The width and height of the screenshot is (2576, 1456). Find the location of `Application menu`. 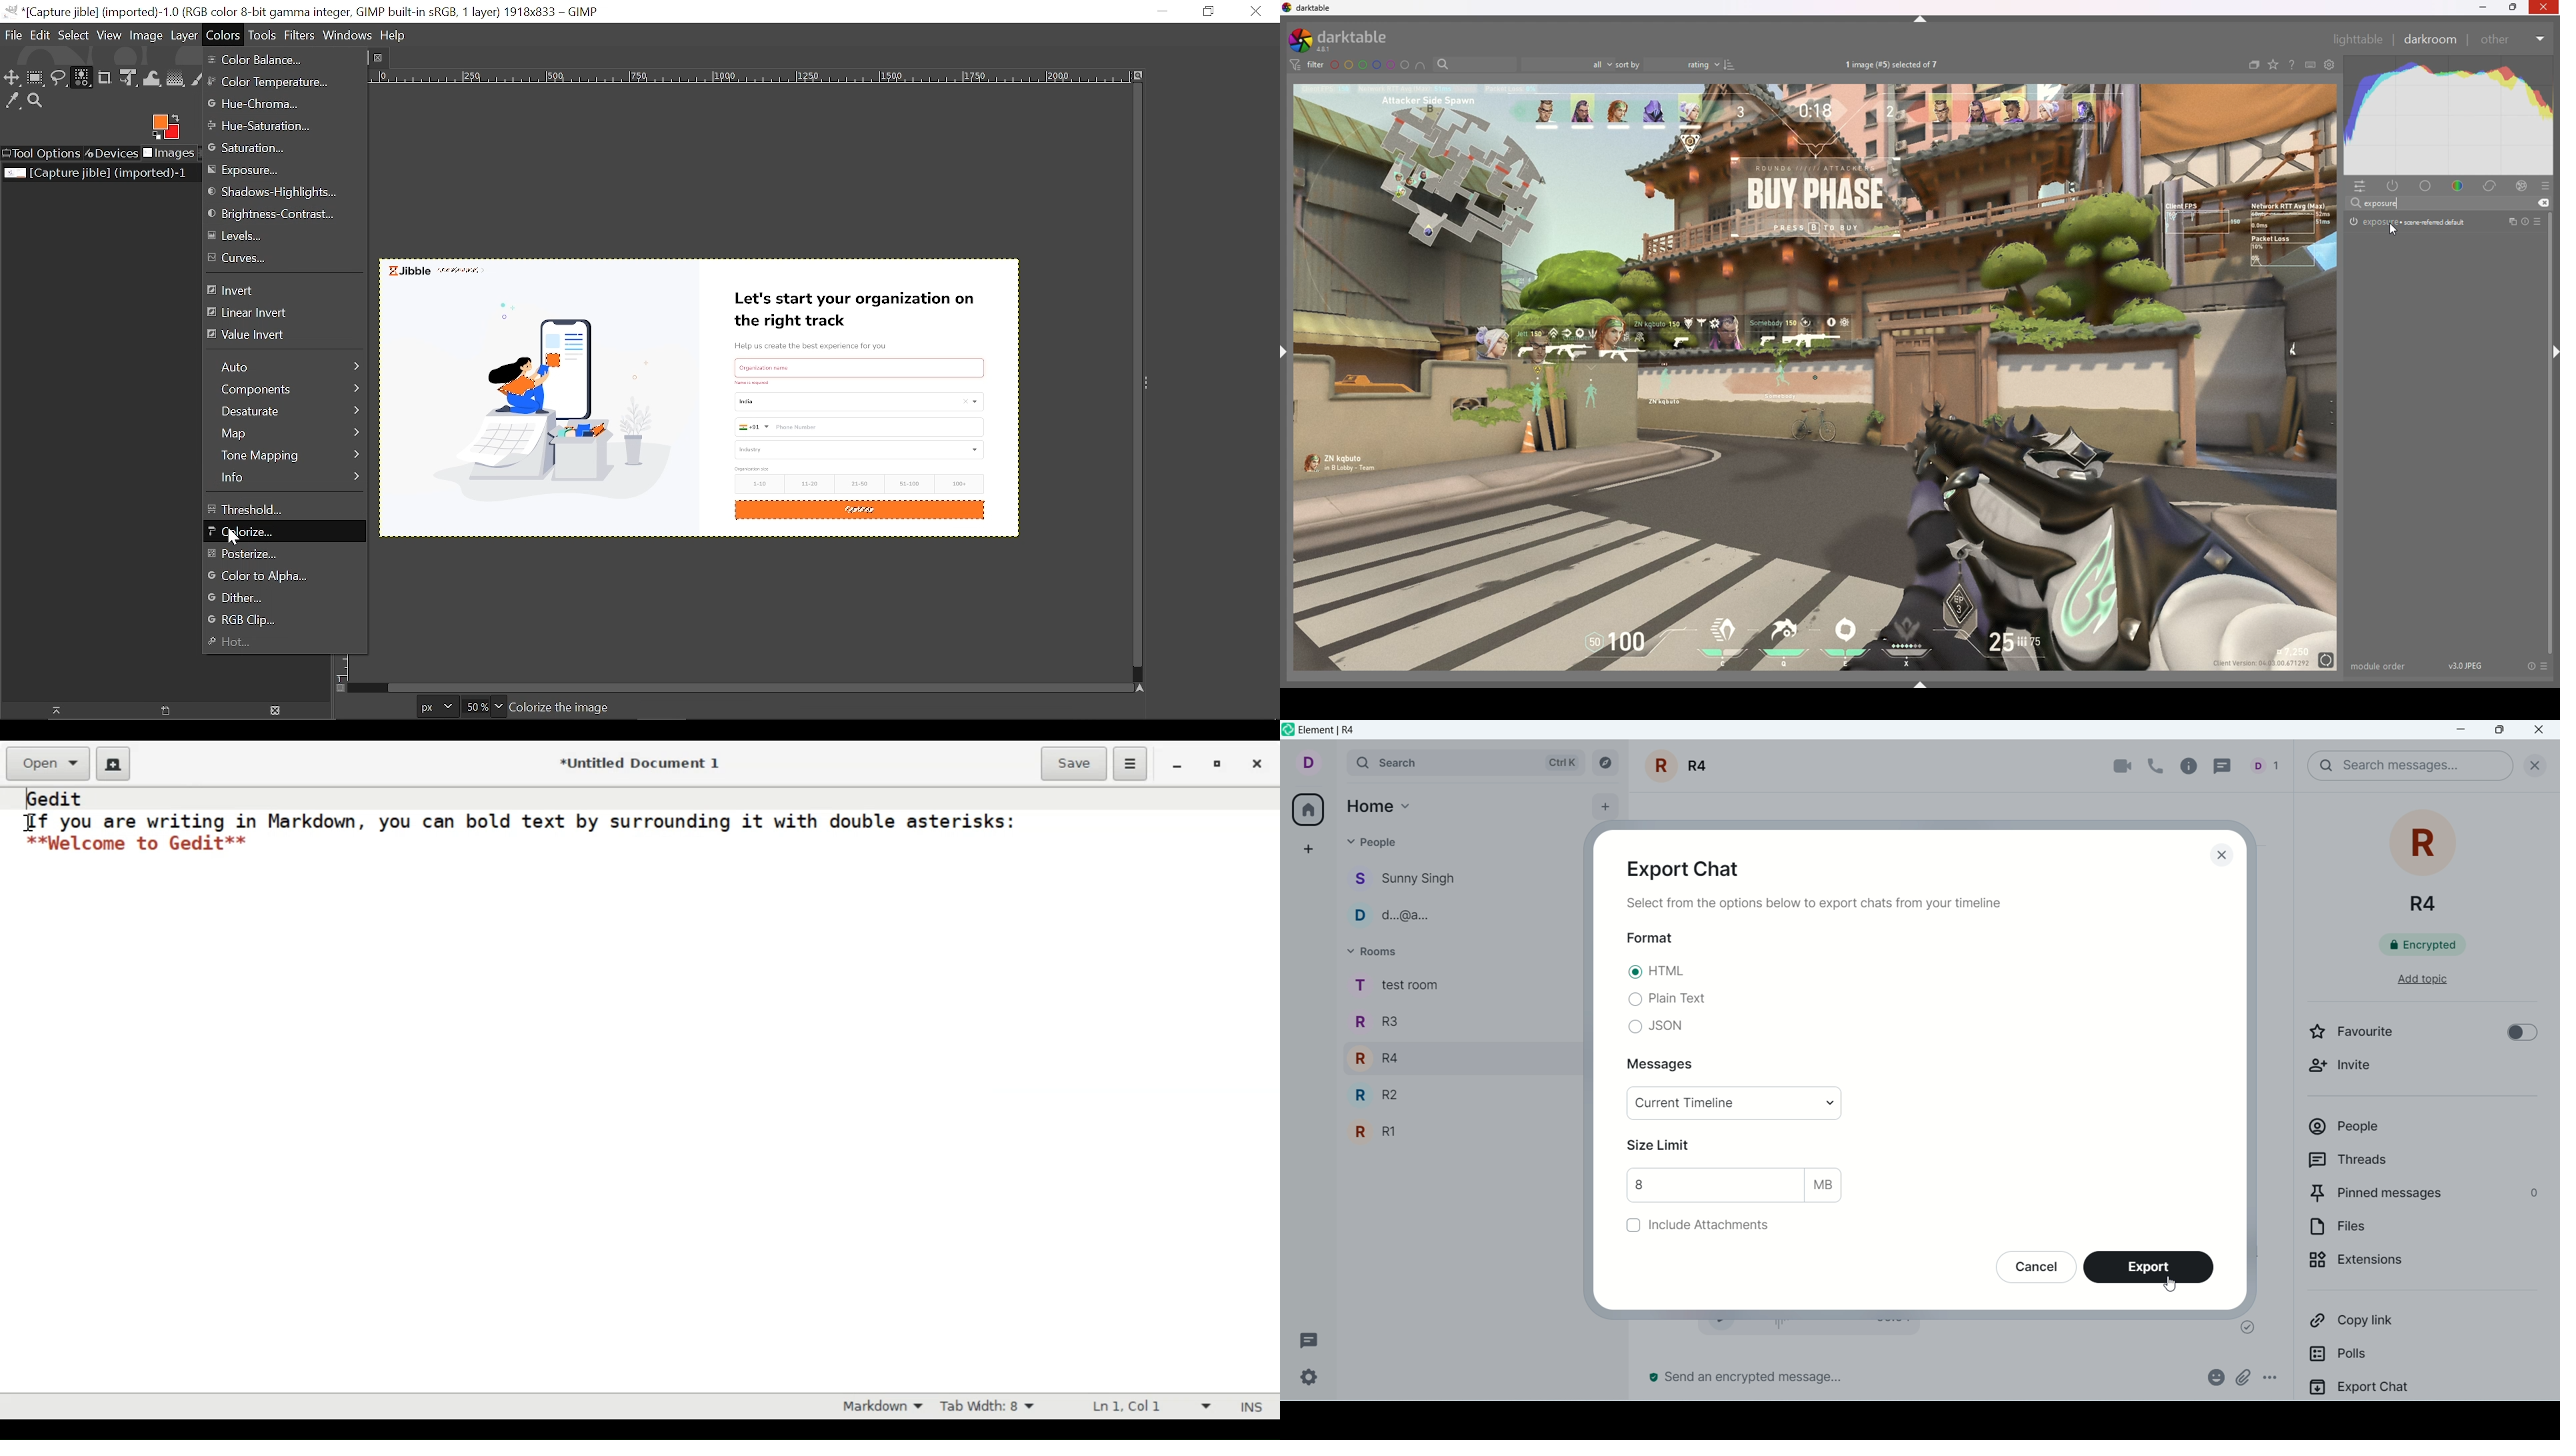

Application menu is located at coordinates (1129, 763).